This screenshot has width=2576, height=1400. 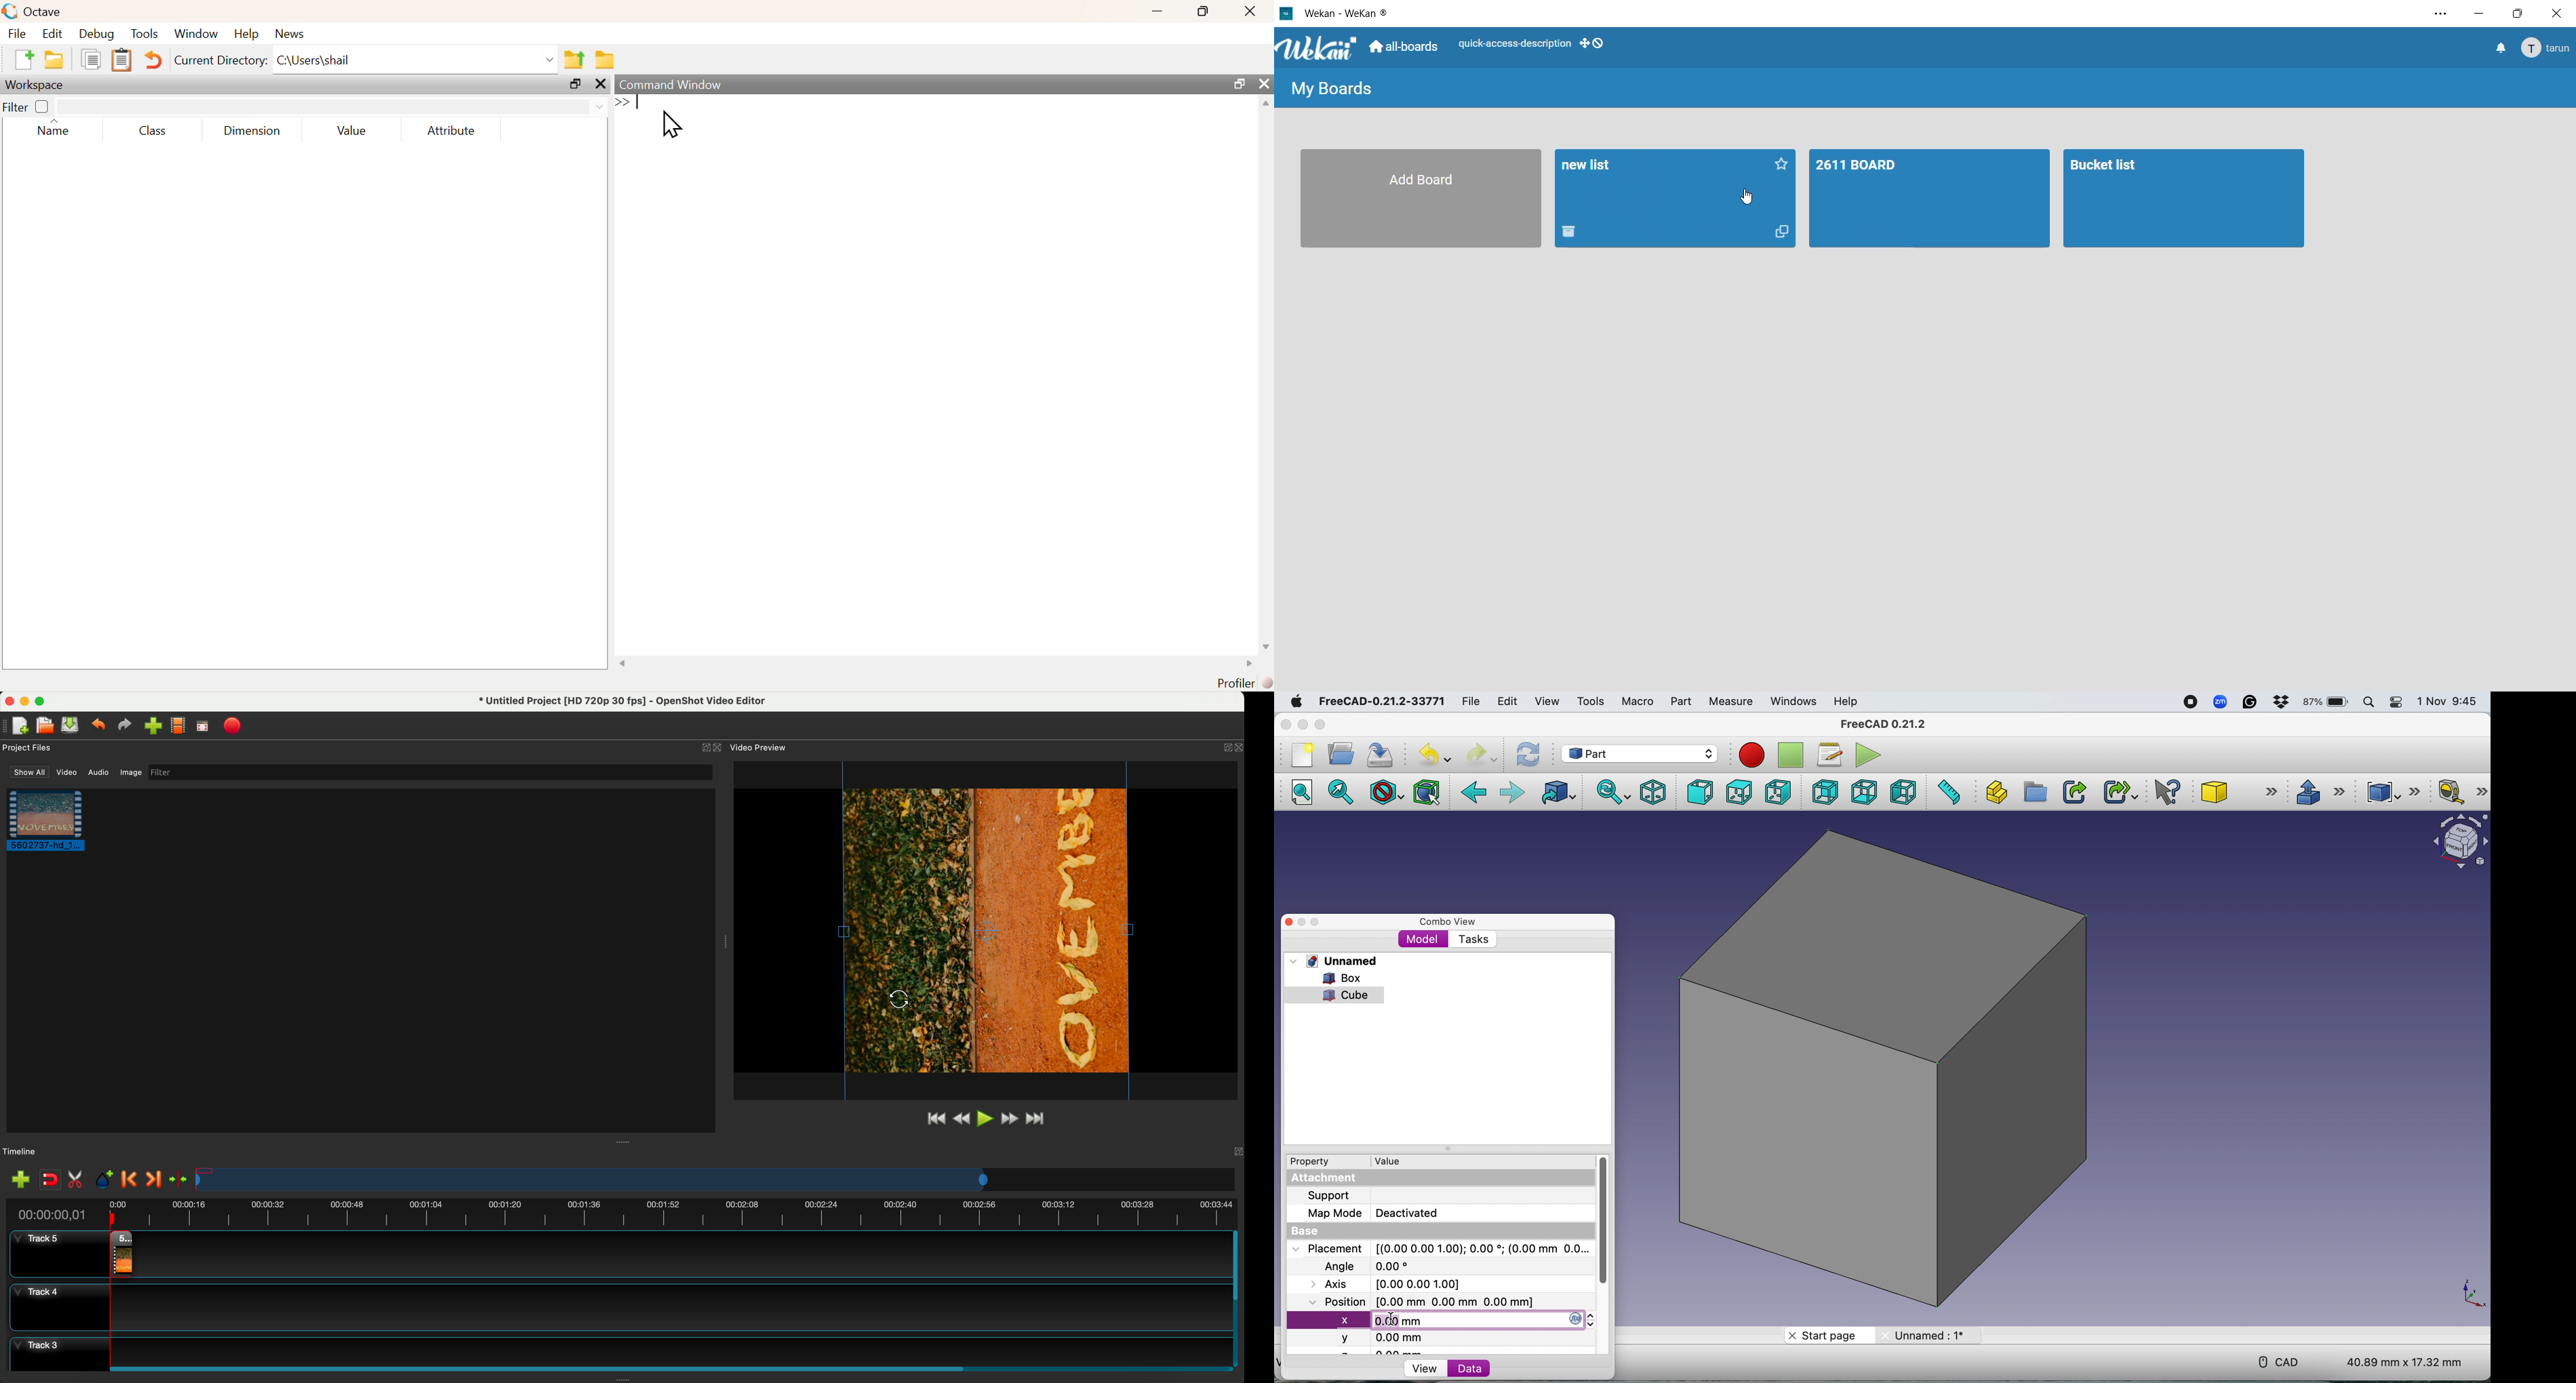 What do you see at coordinates (66, 773) in the screenshot?
I see `video` at bounding box center [66, 773].